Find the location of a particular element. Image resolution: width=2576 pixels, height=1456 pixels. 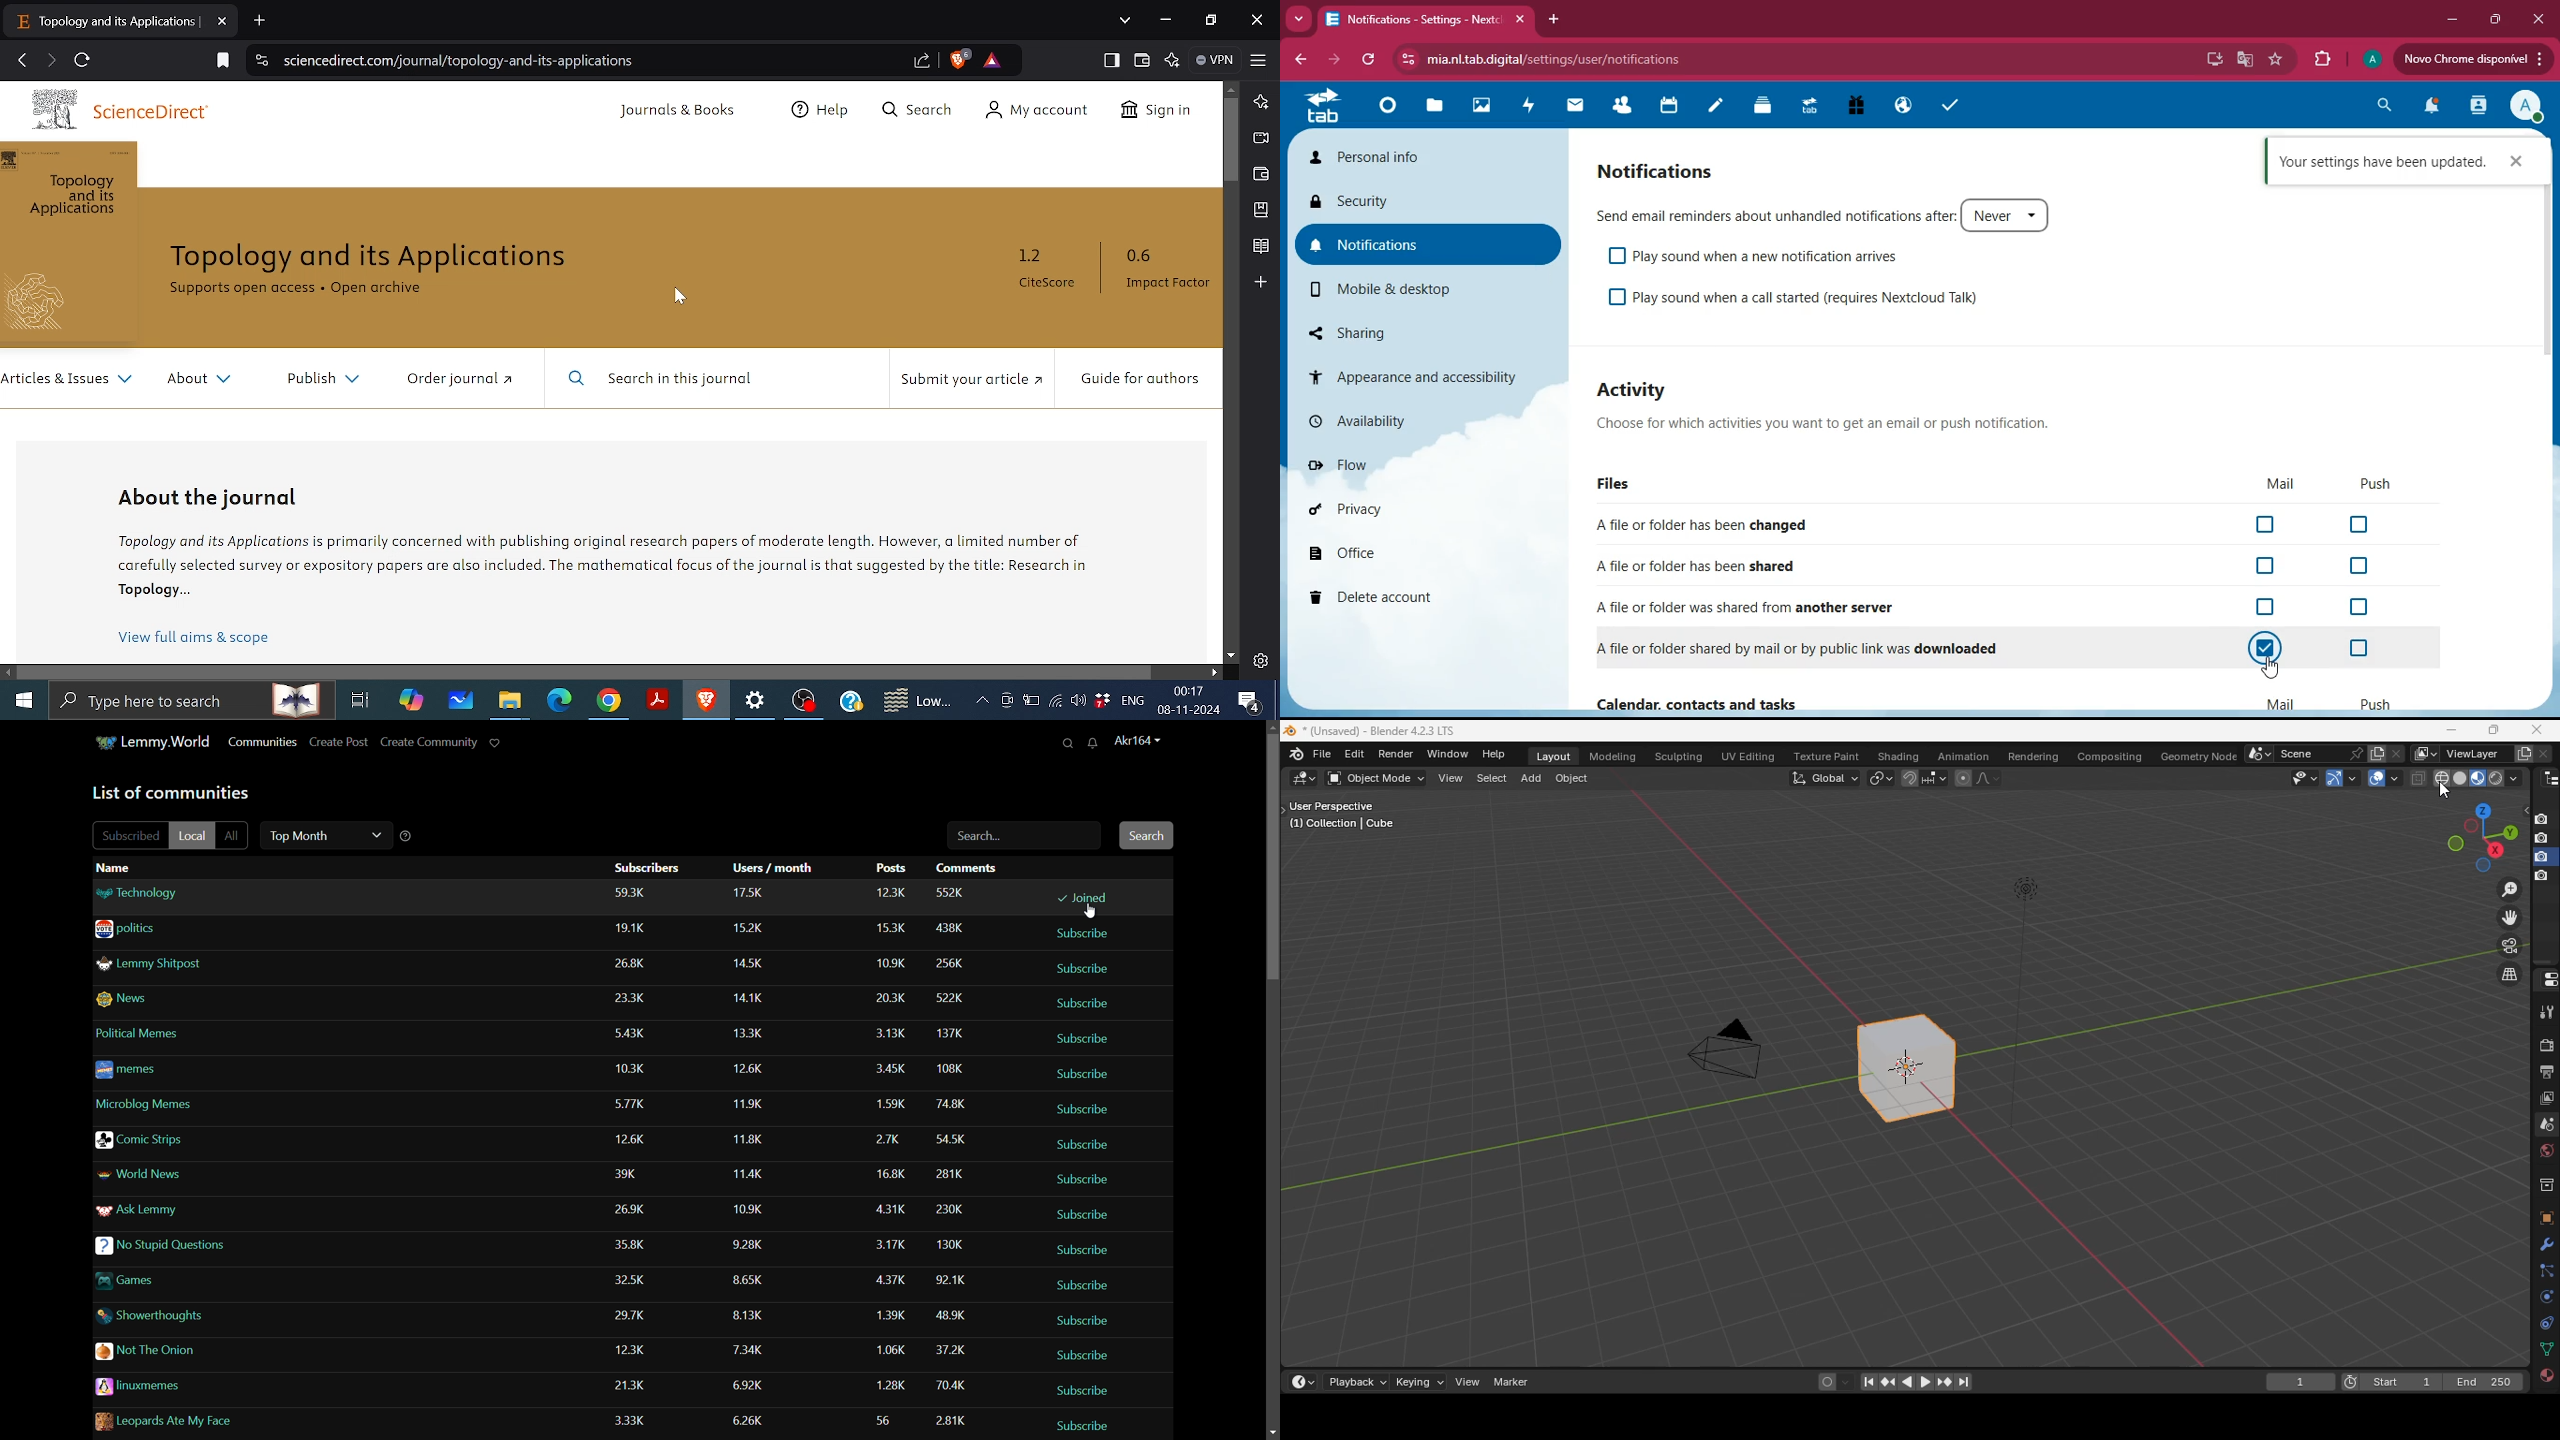

off is located at coordinates (2360, 523).